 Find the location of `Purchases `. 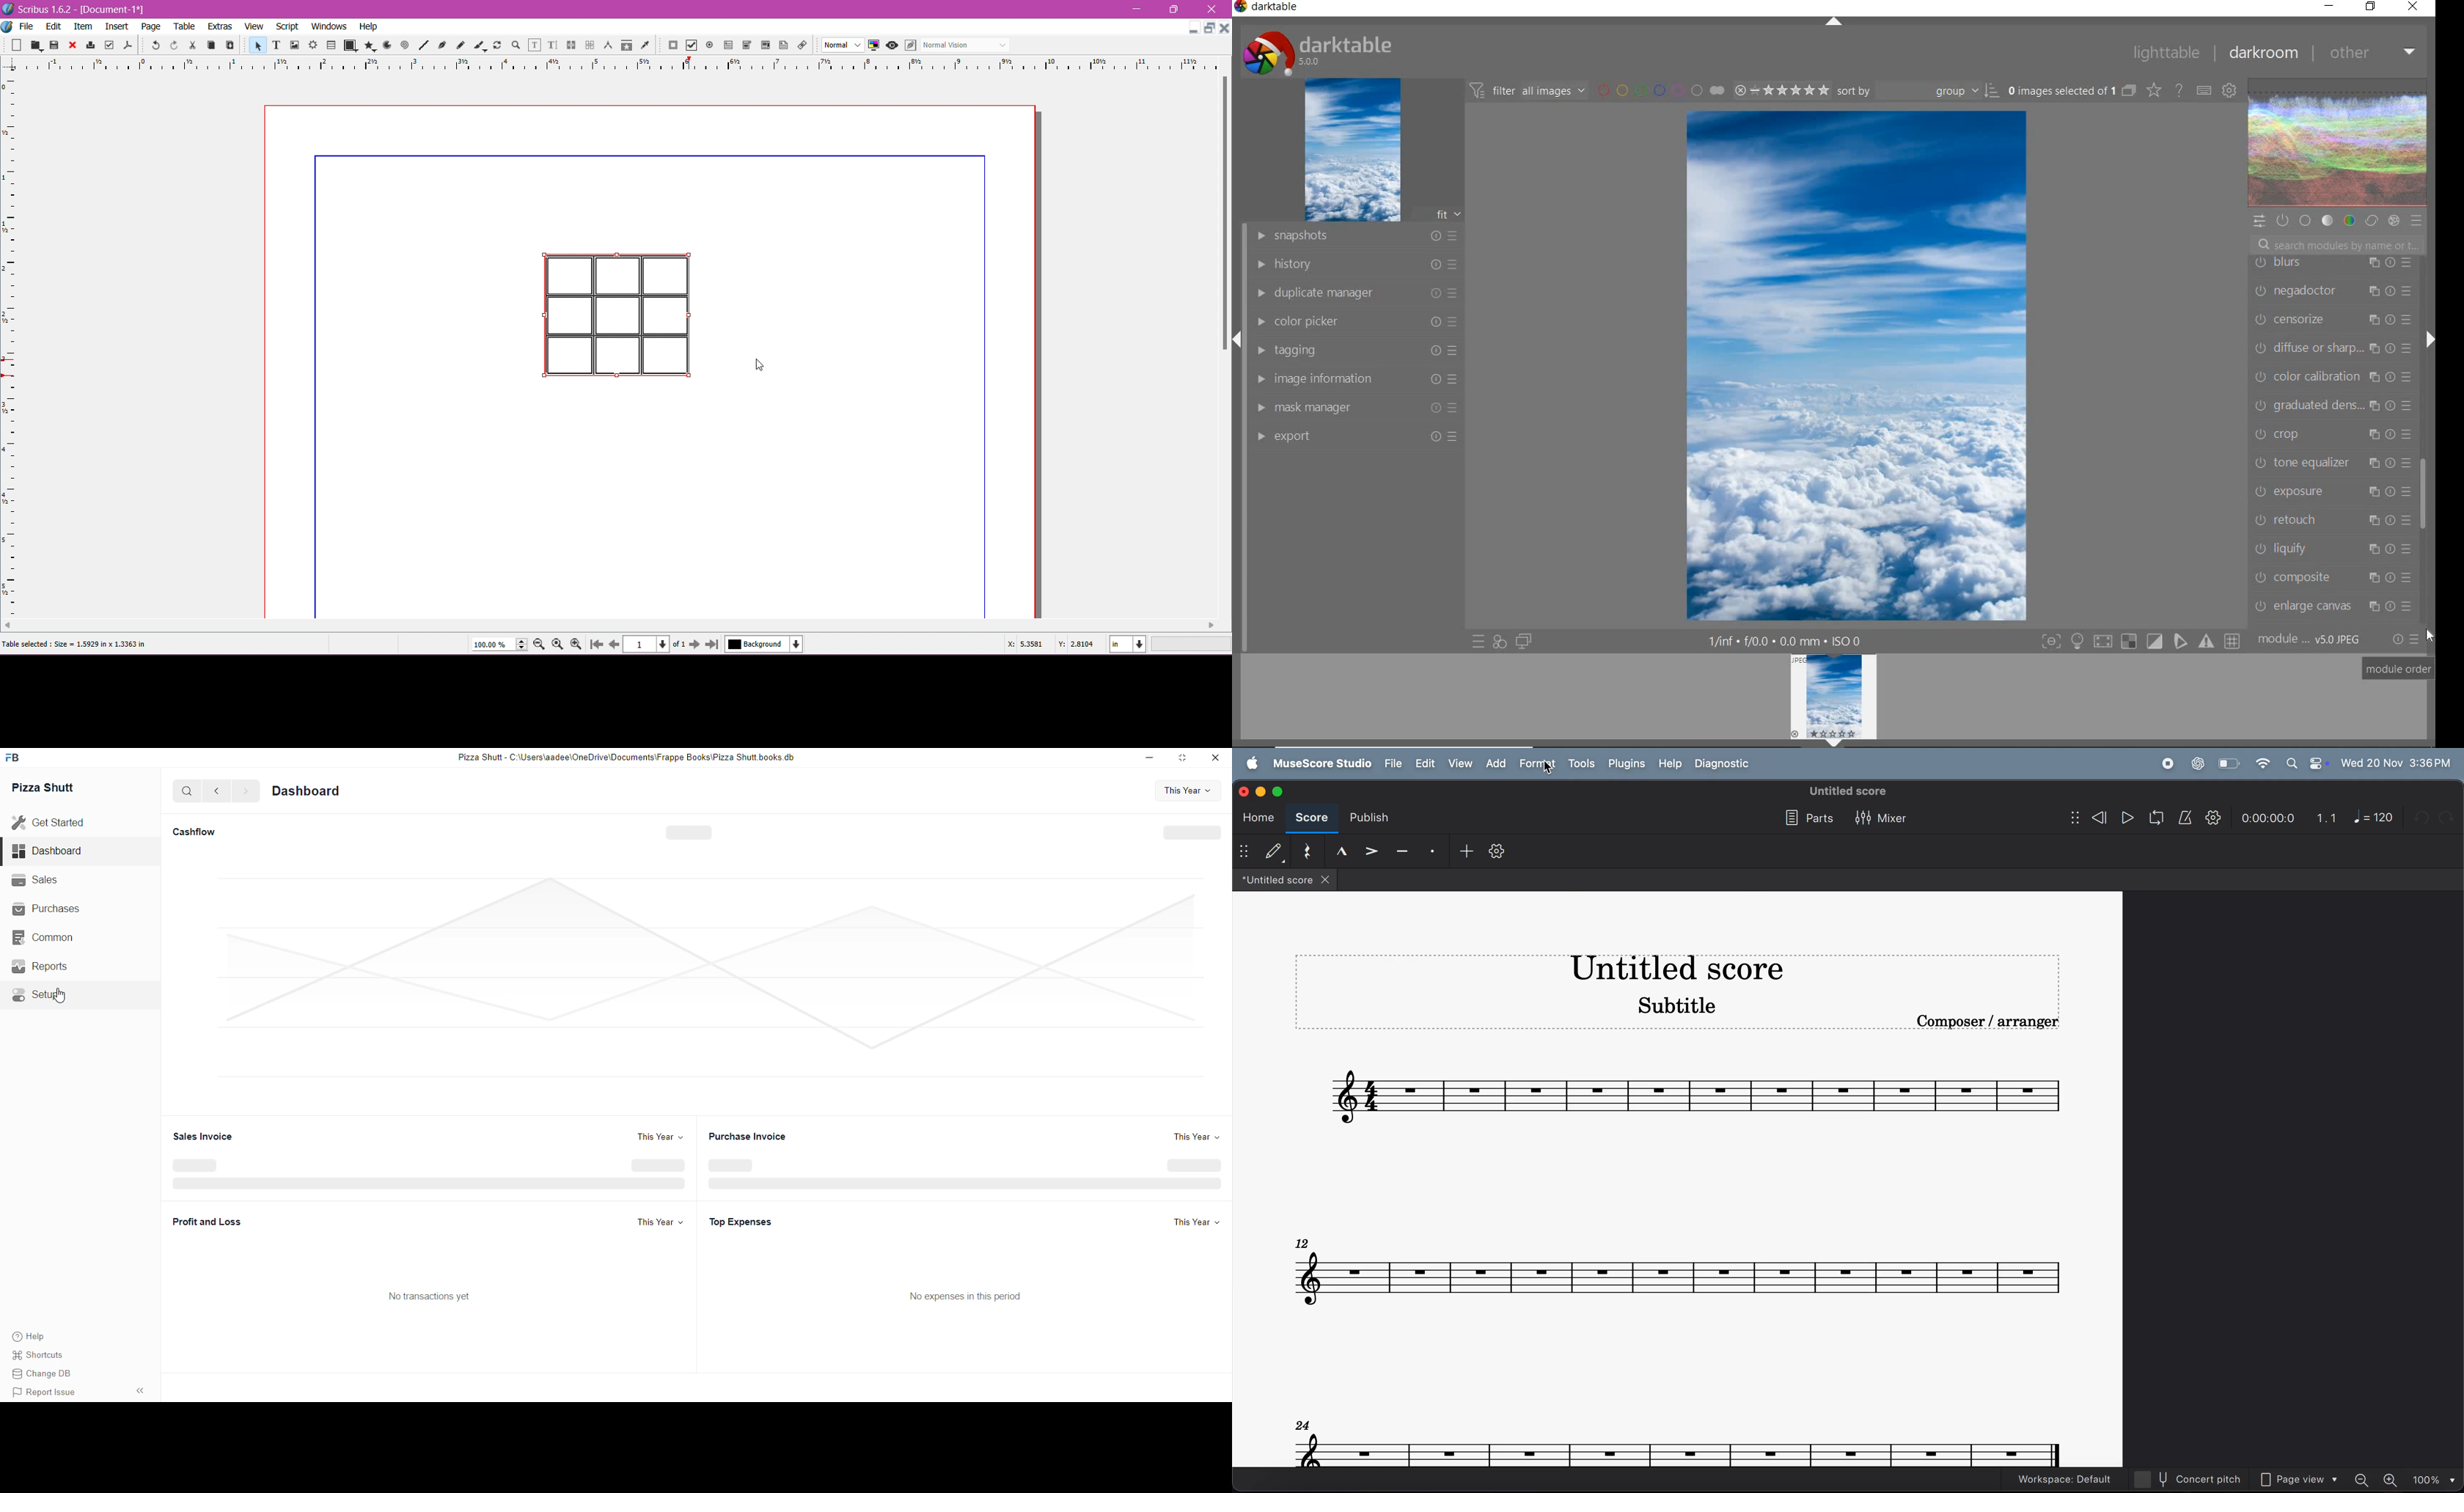

Purchases  is located at coordinates (53, 908).